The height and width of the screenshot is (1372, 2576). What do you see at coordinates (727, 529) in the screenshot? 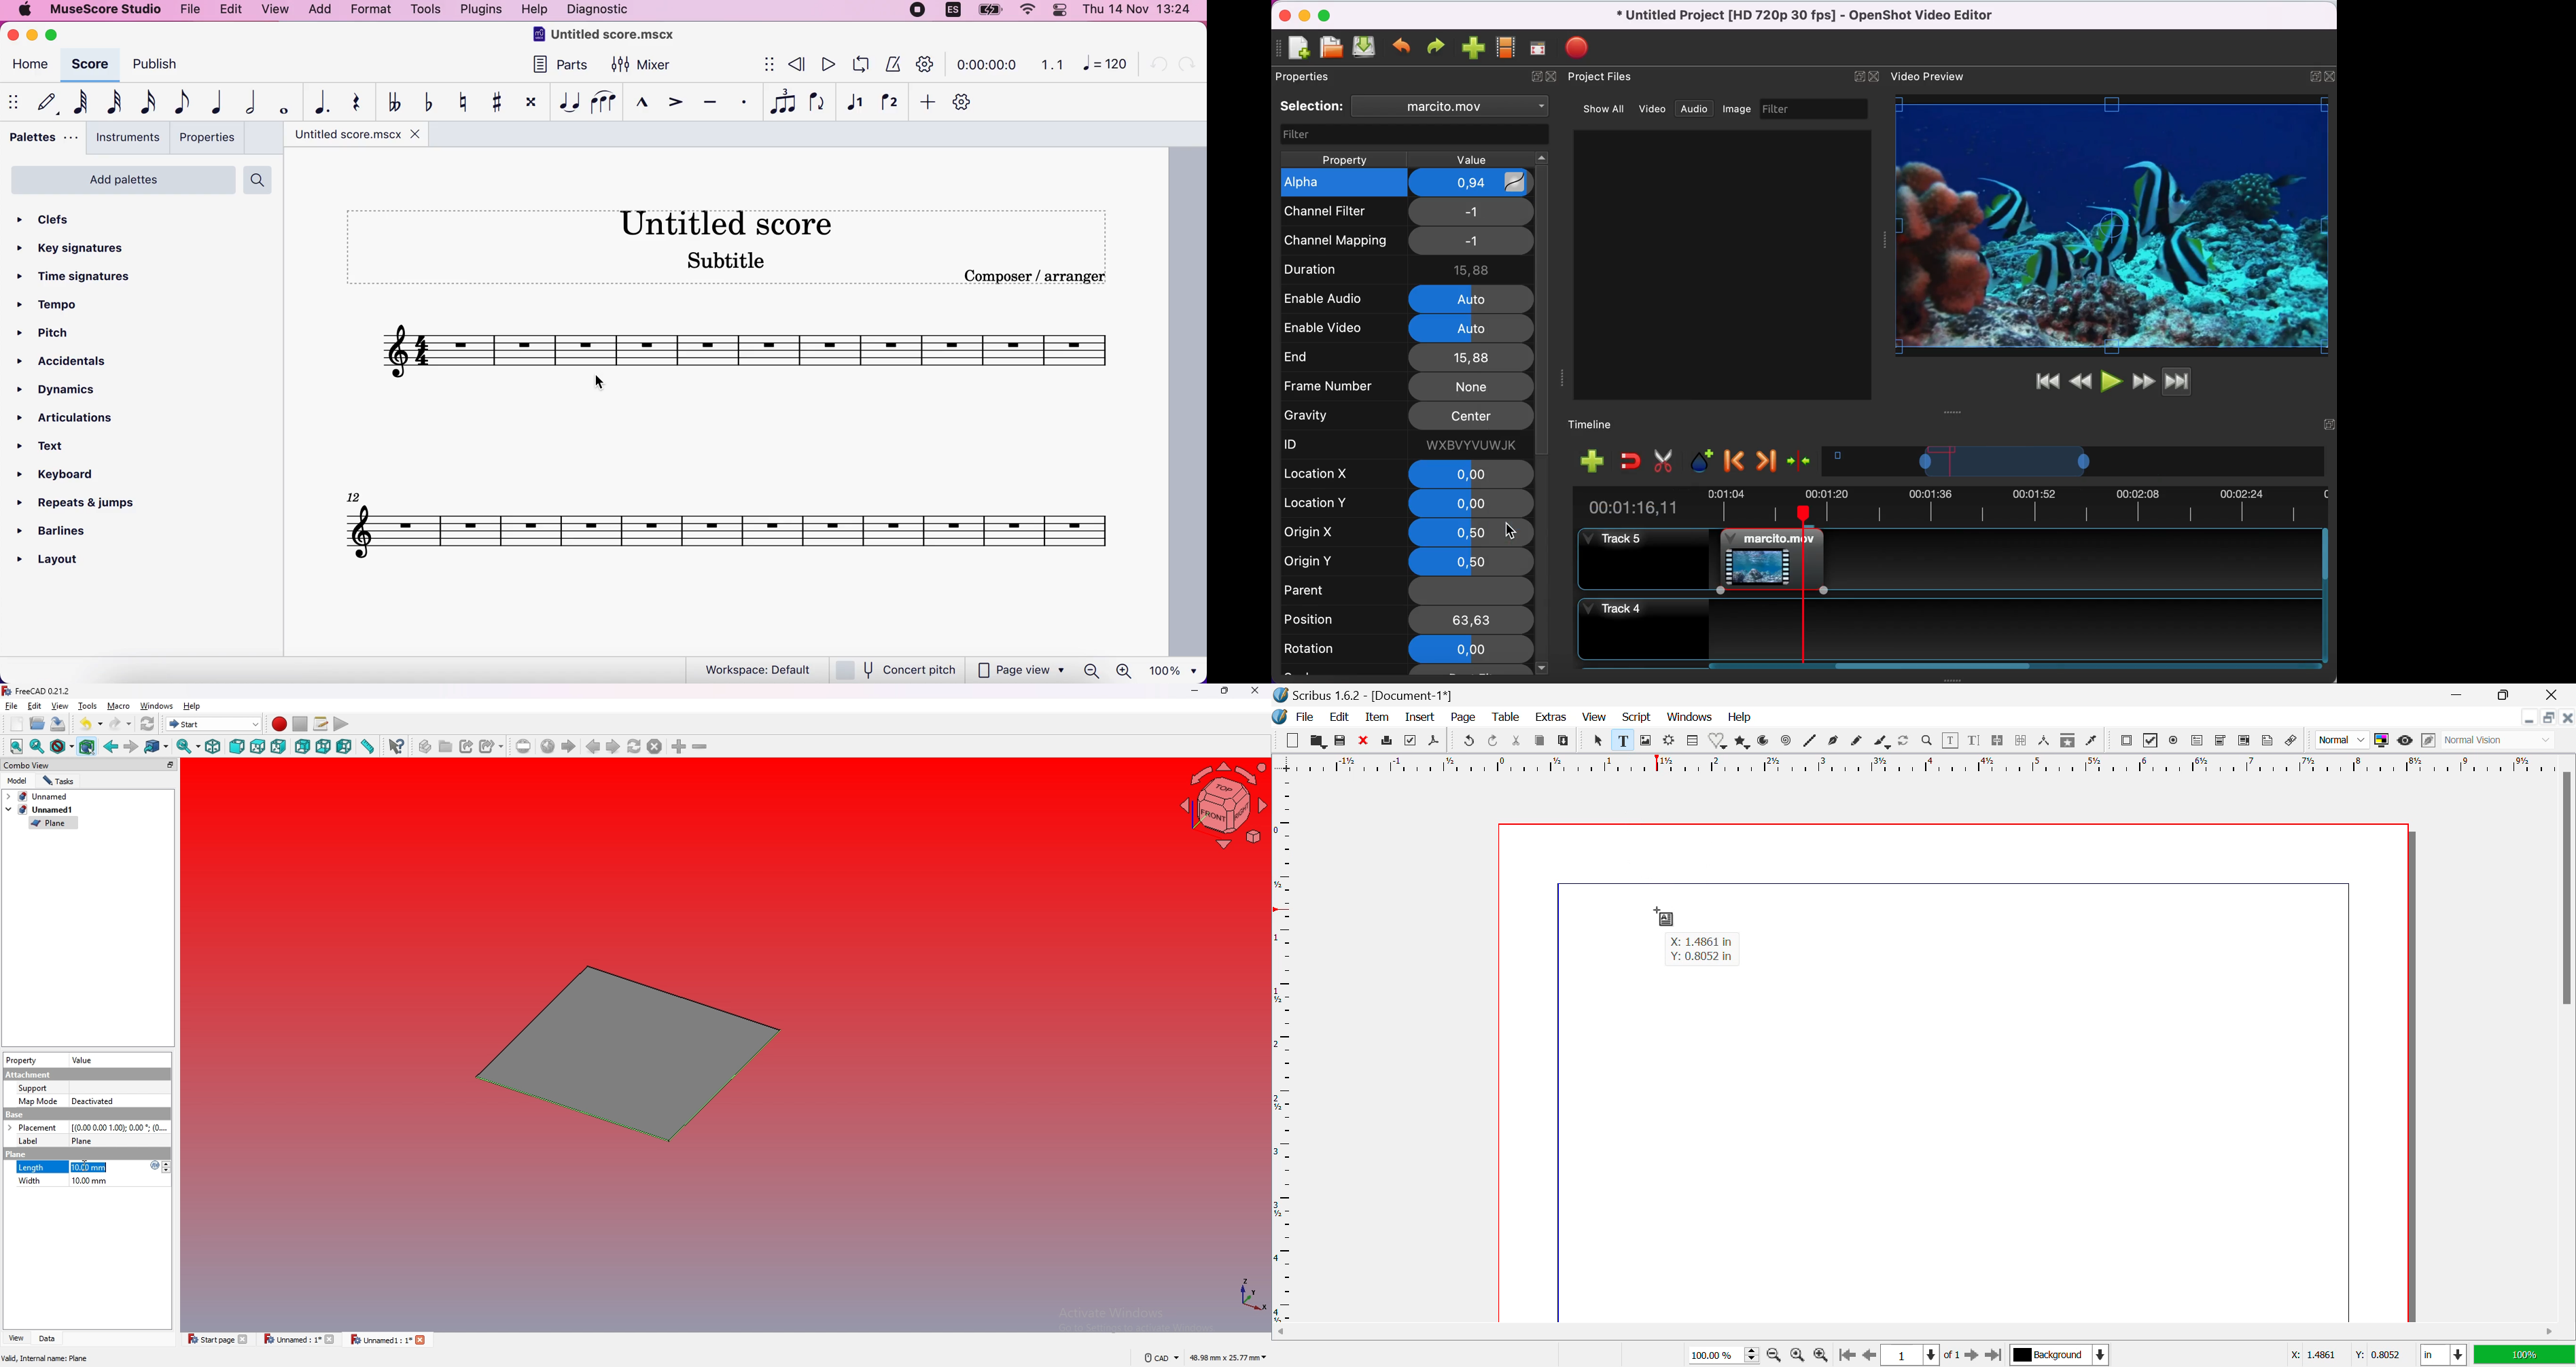
I see `musical scales` at bounding box center [727, 529].